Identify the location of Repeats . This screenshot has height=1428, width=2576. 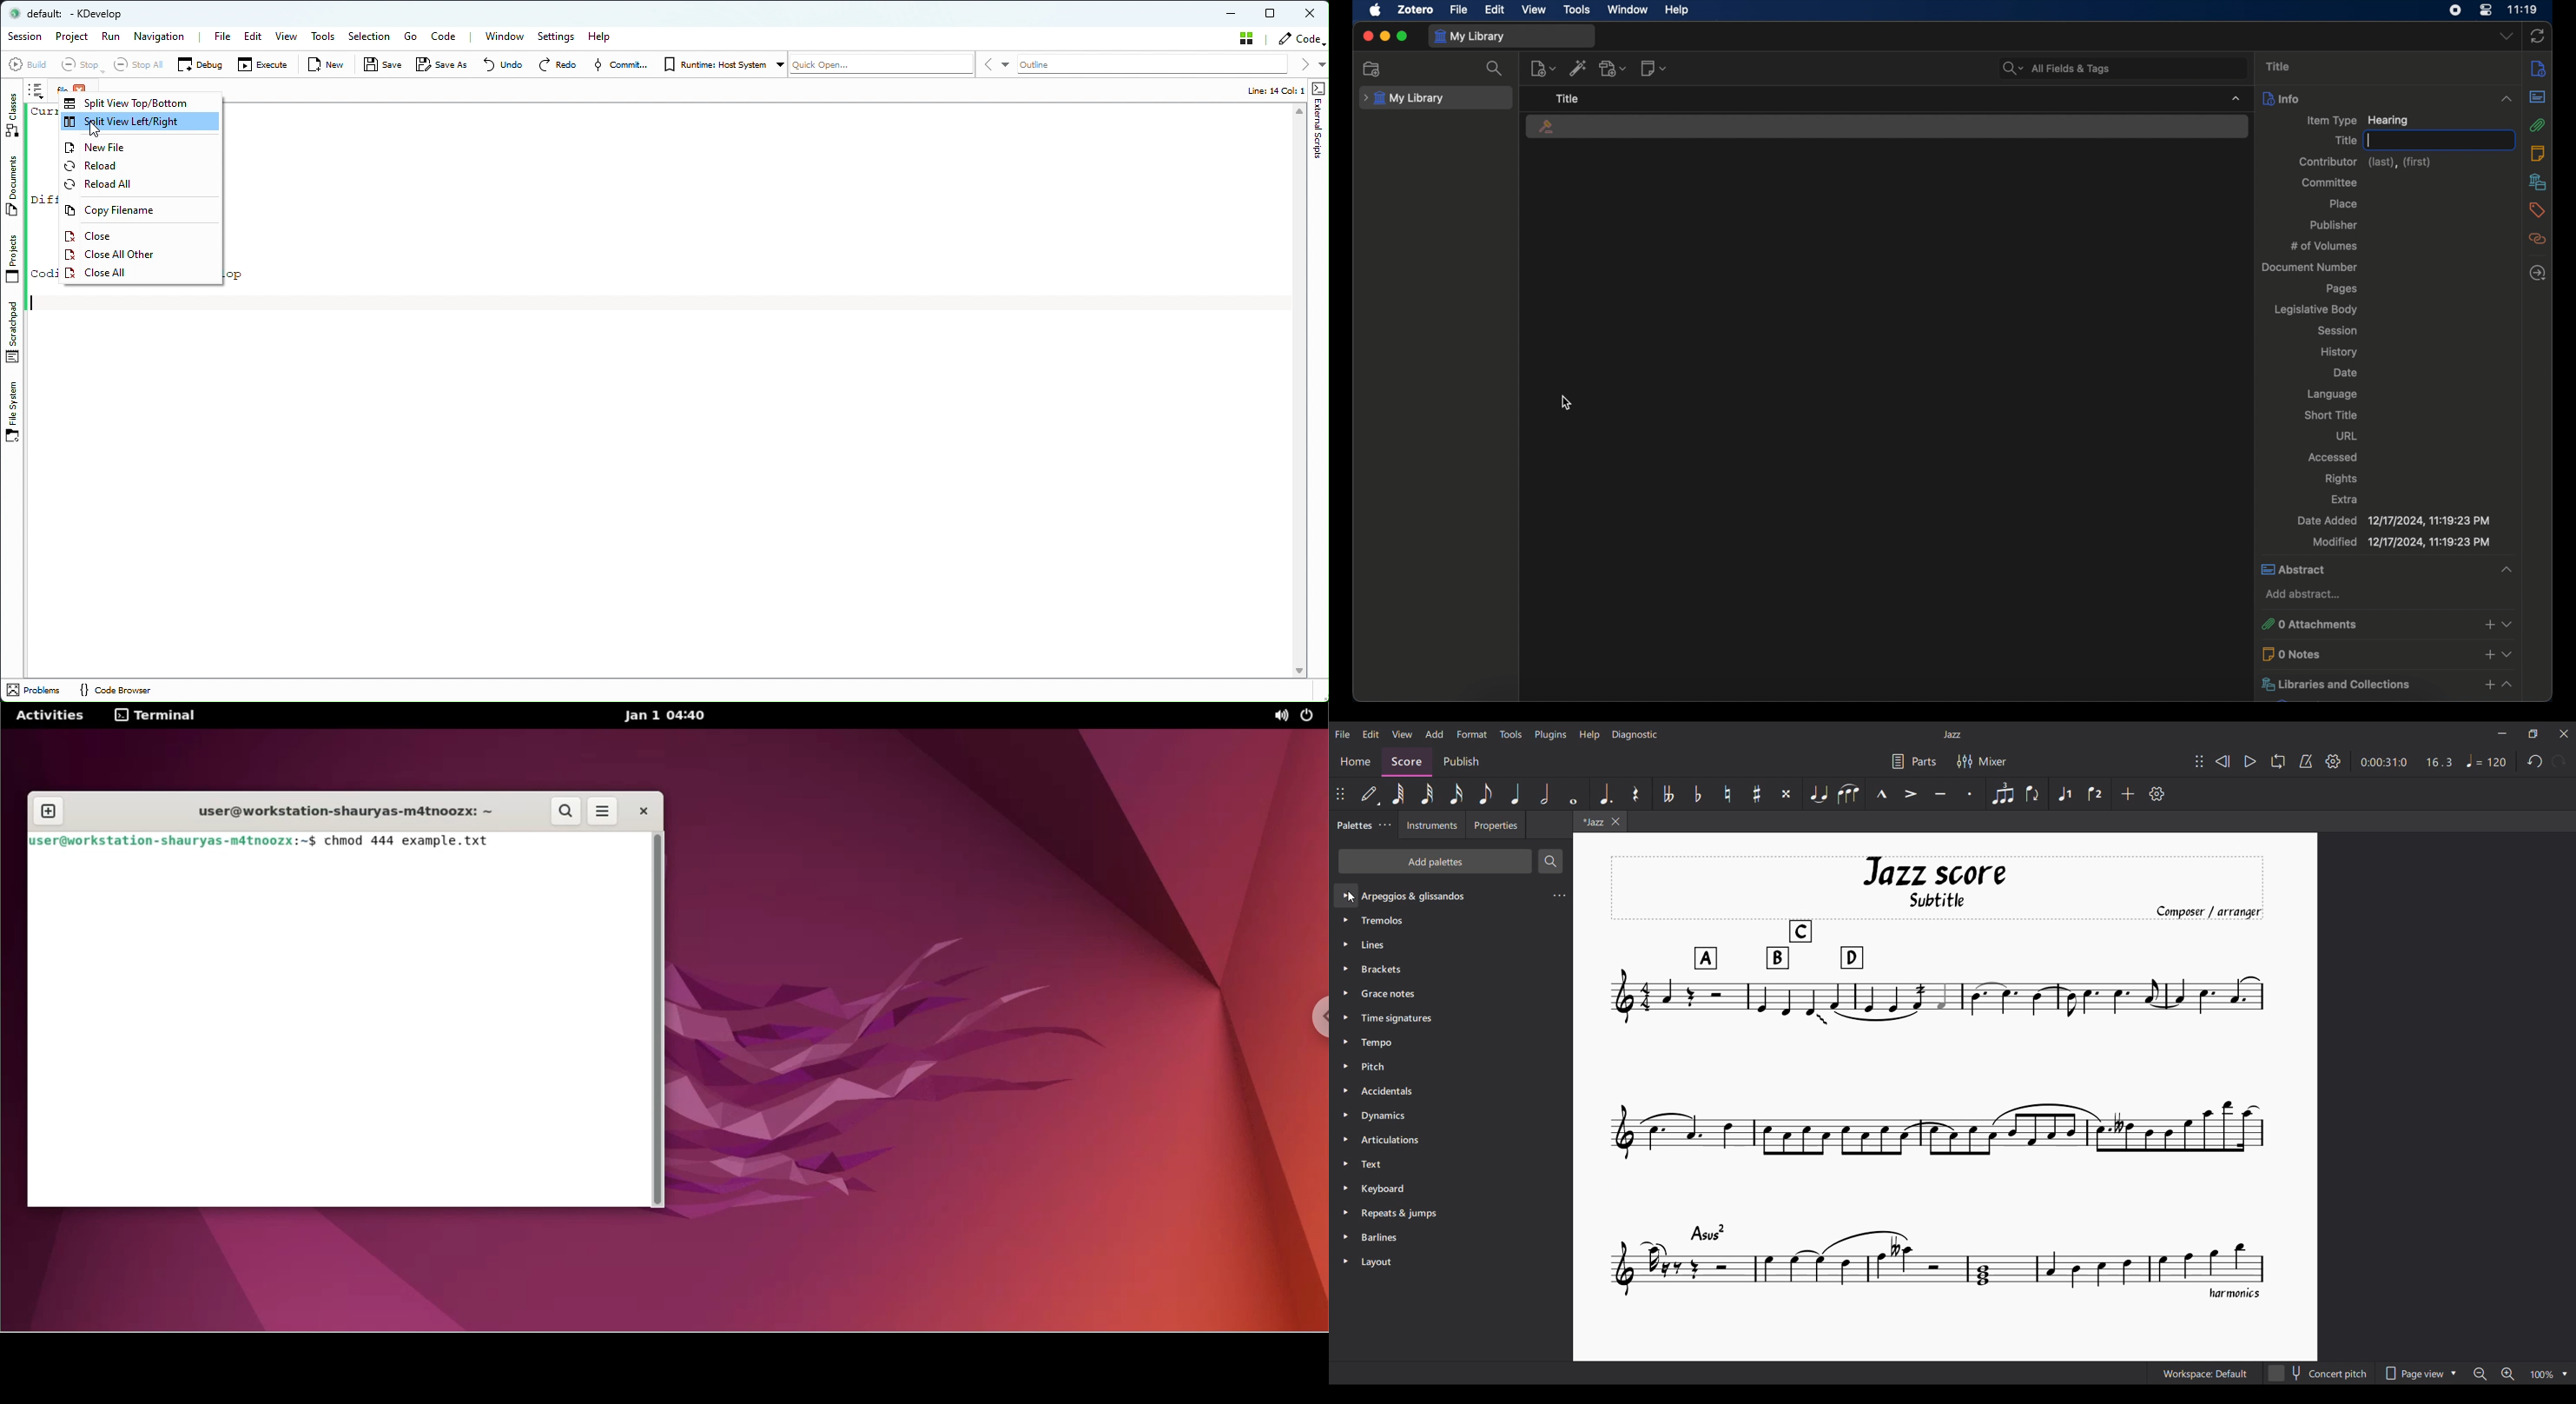
(1396, 1212).